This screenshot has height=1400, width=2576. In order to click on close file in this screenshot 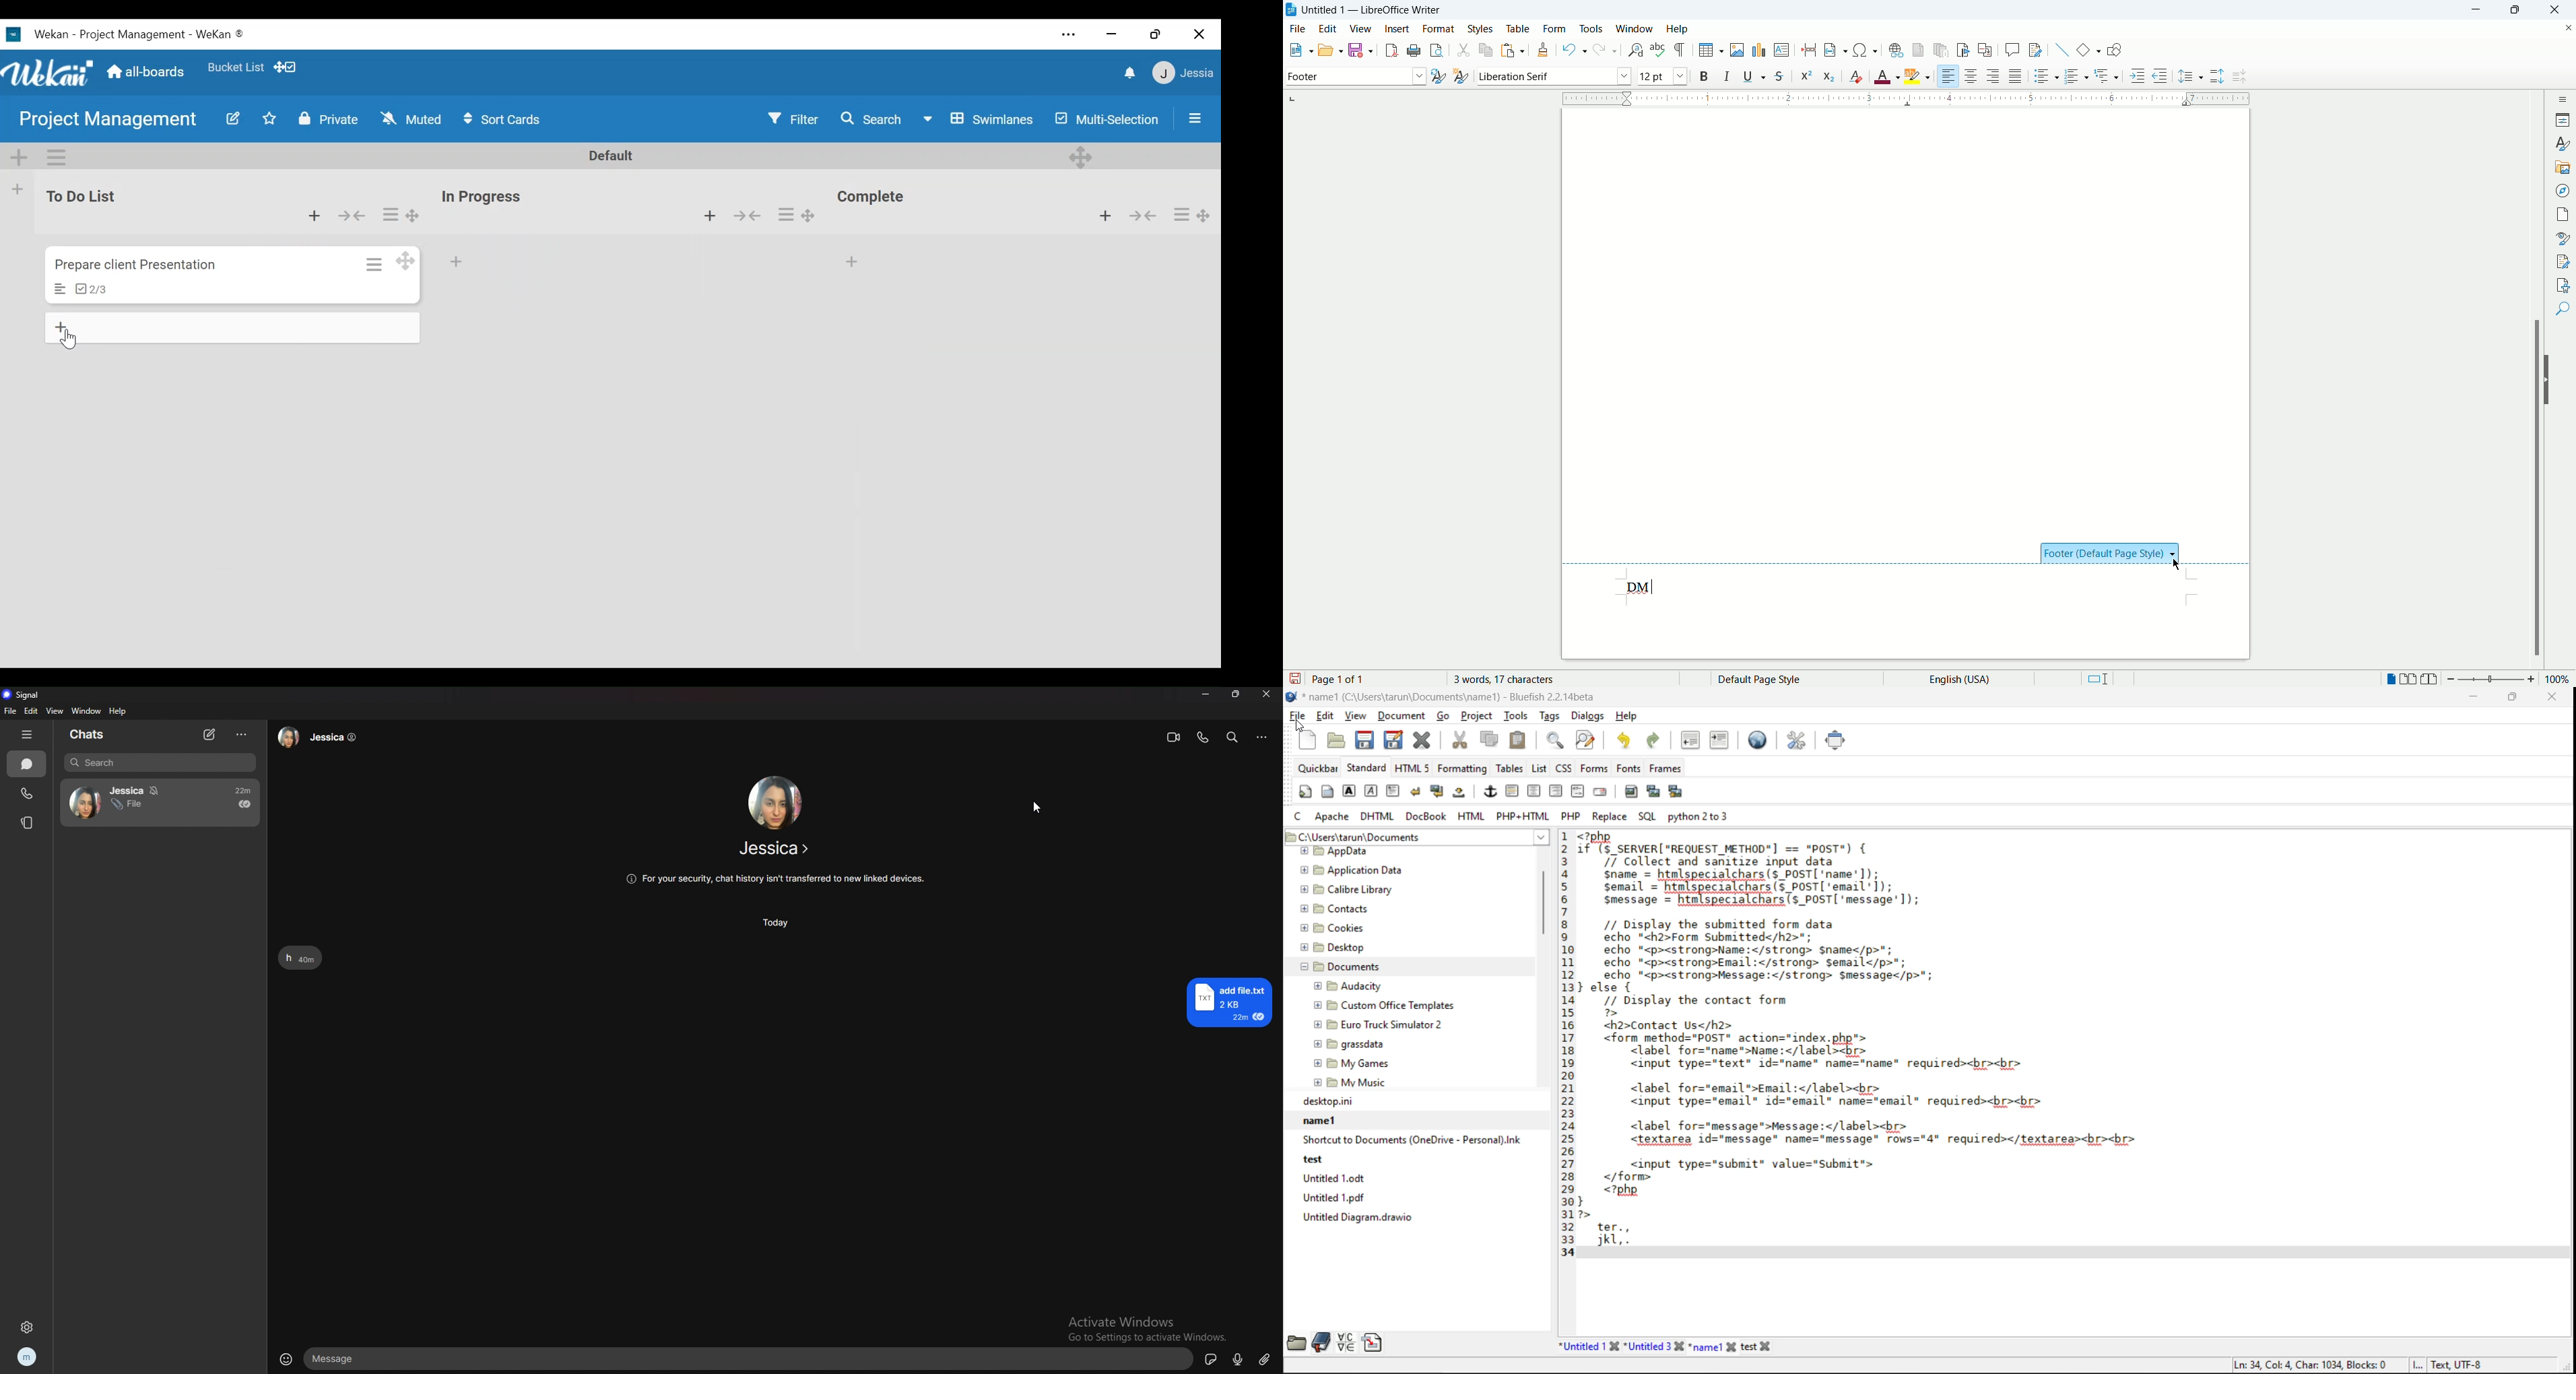, I will do `click(1422, 740)`.